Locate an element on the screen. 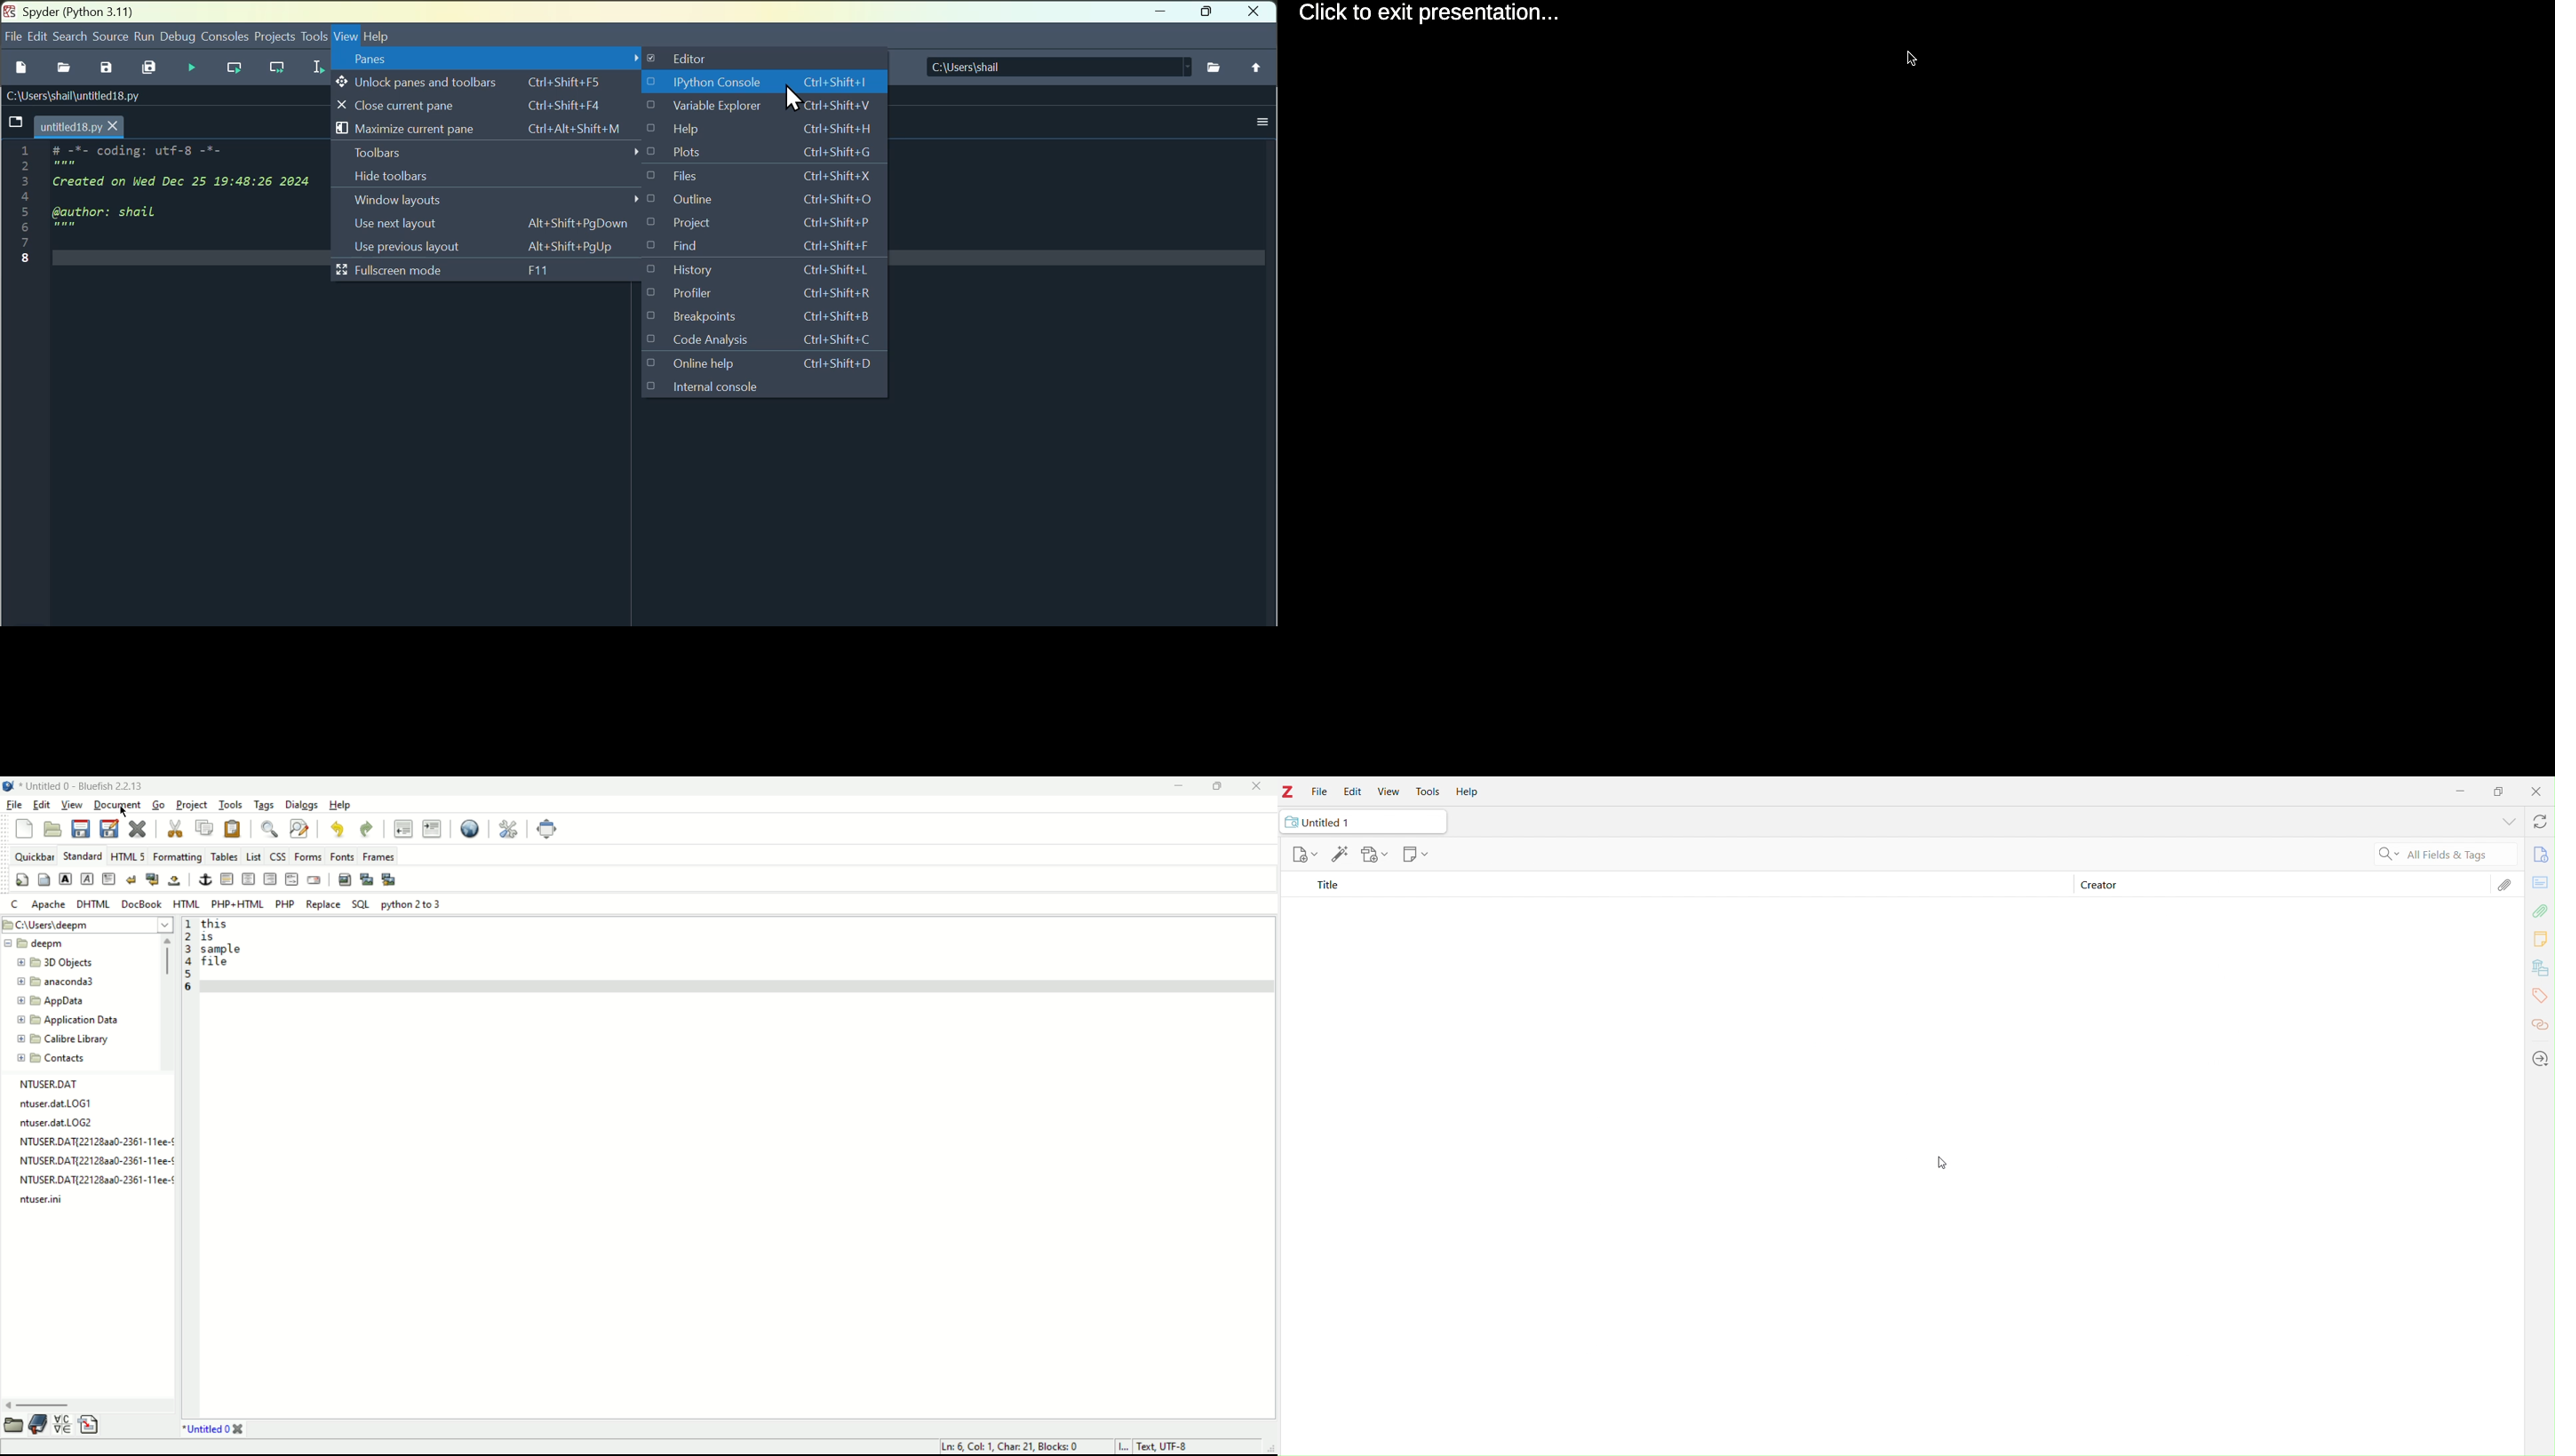 The height and width of the screenshot is (1456, 2576). insert image is located at coordinates (343, 880).